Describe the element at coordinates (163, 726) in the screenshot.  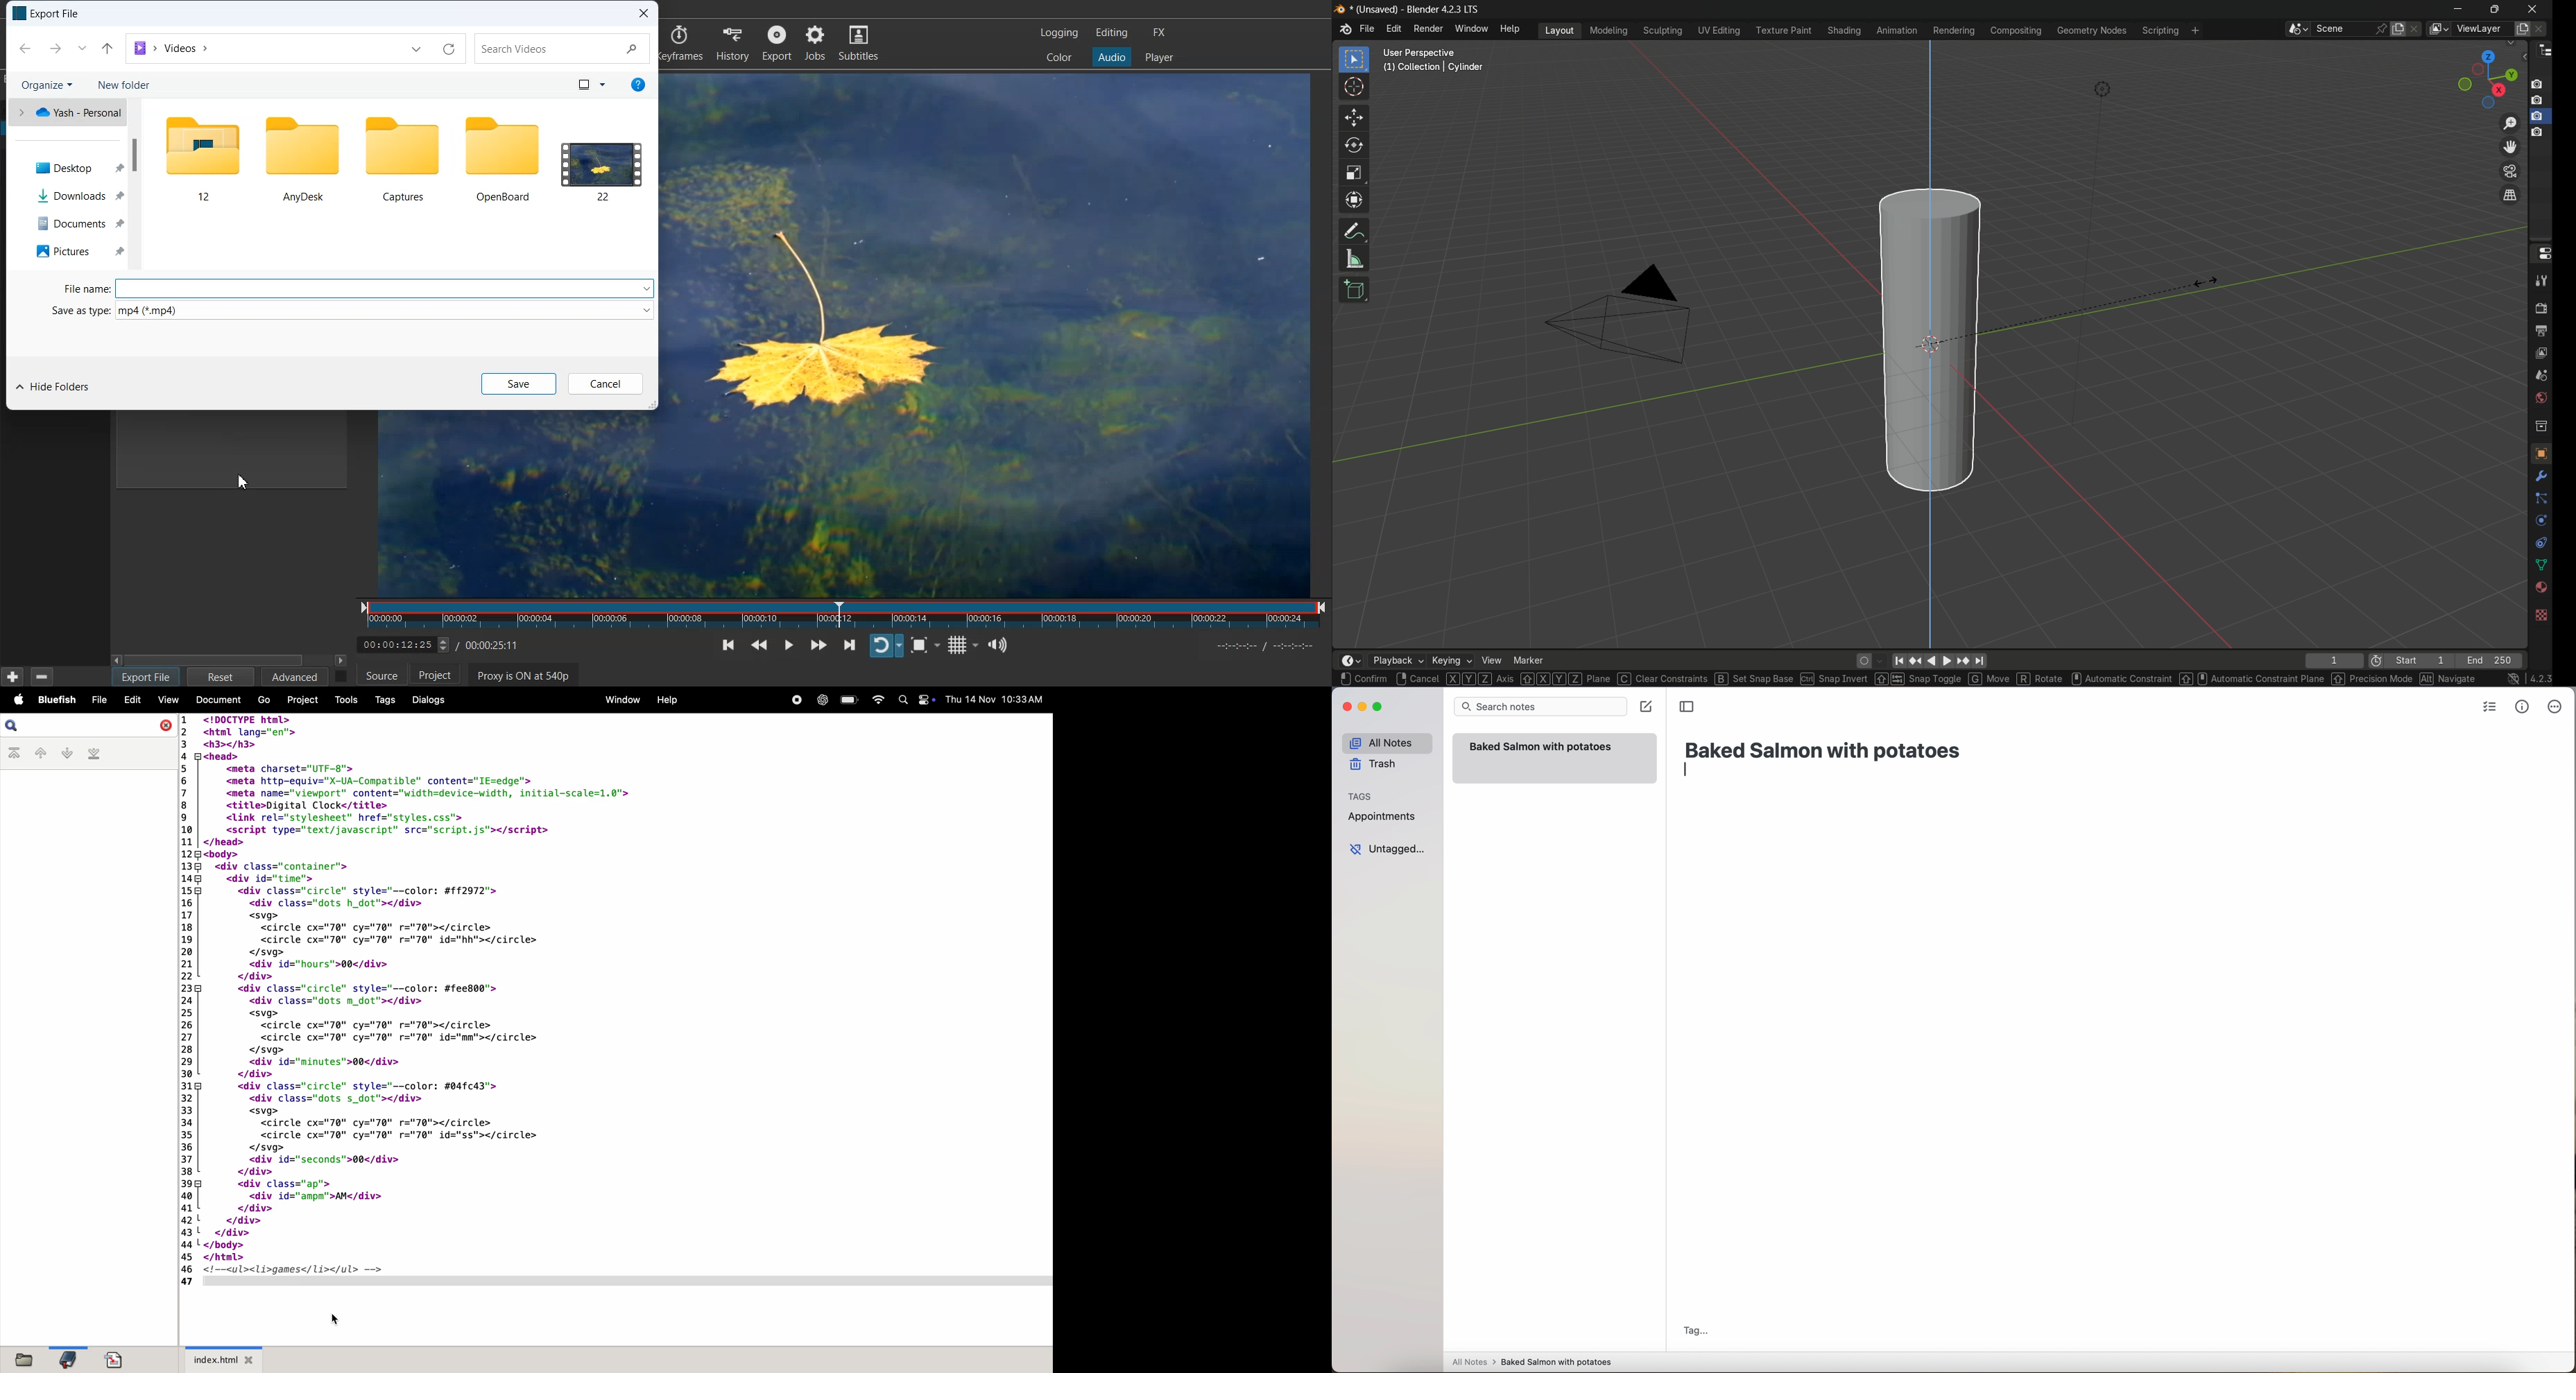
I see `close` at that location.